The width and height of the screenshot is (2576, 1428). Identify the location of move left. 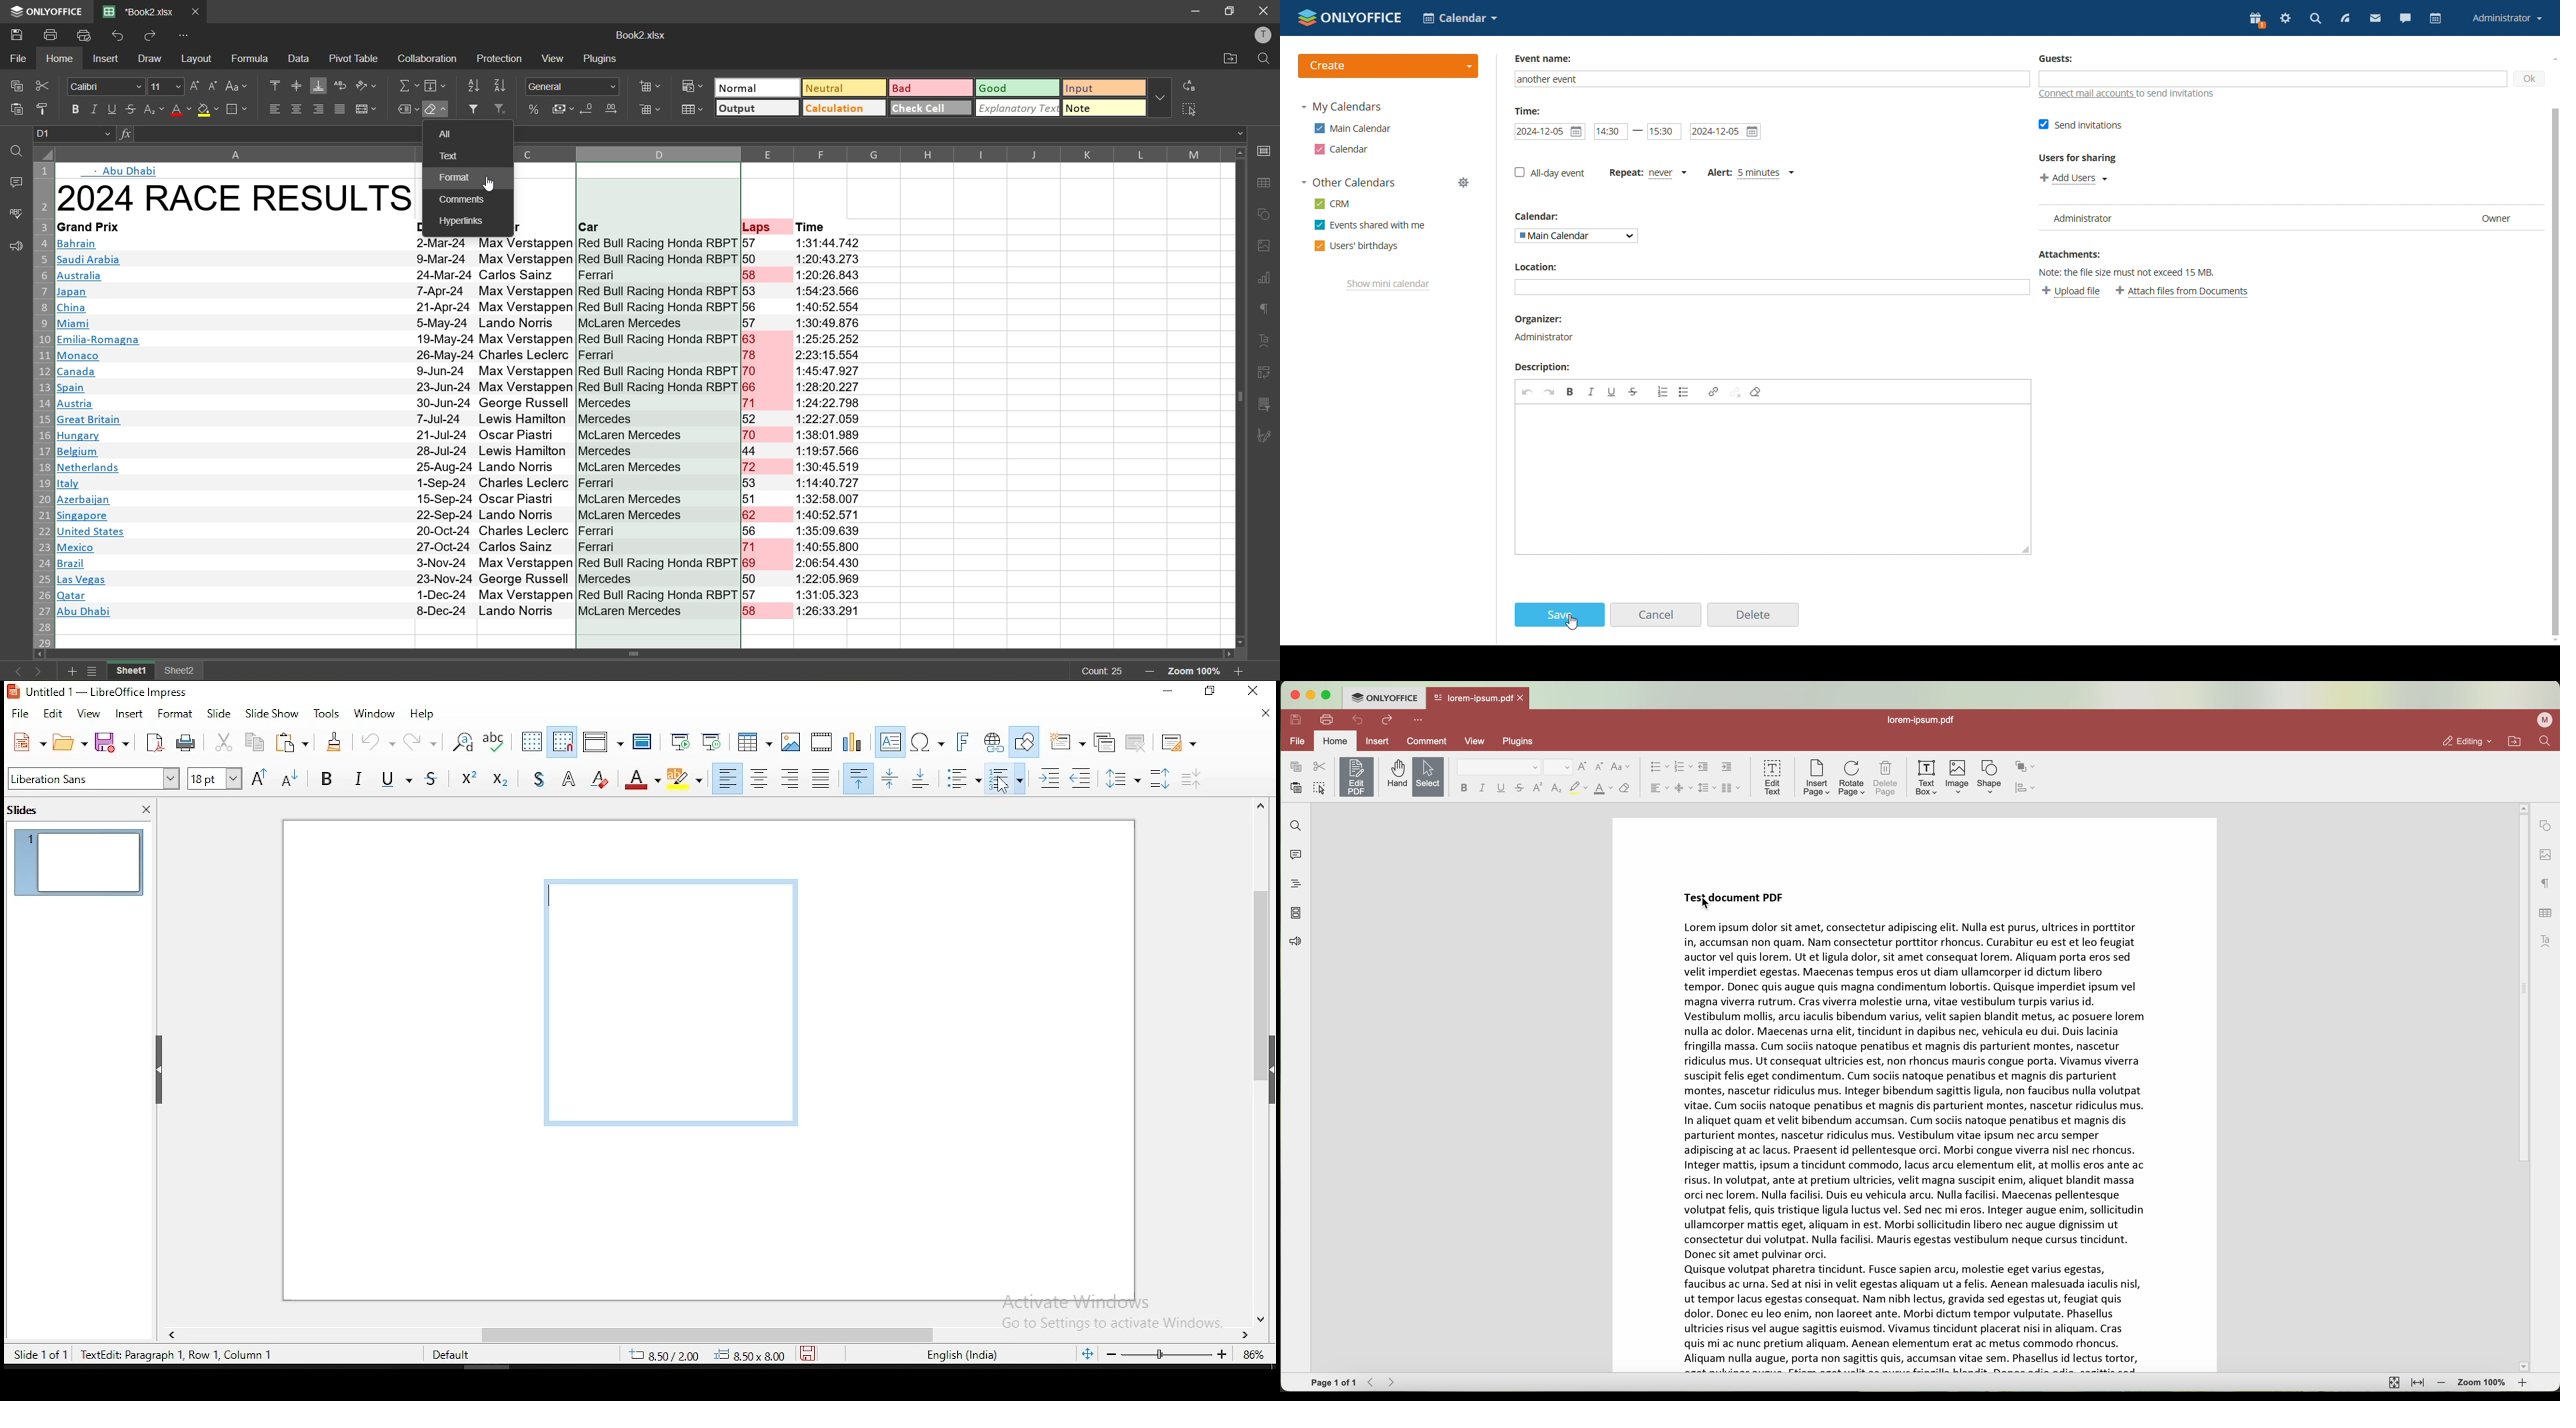
(41, 655).